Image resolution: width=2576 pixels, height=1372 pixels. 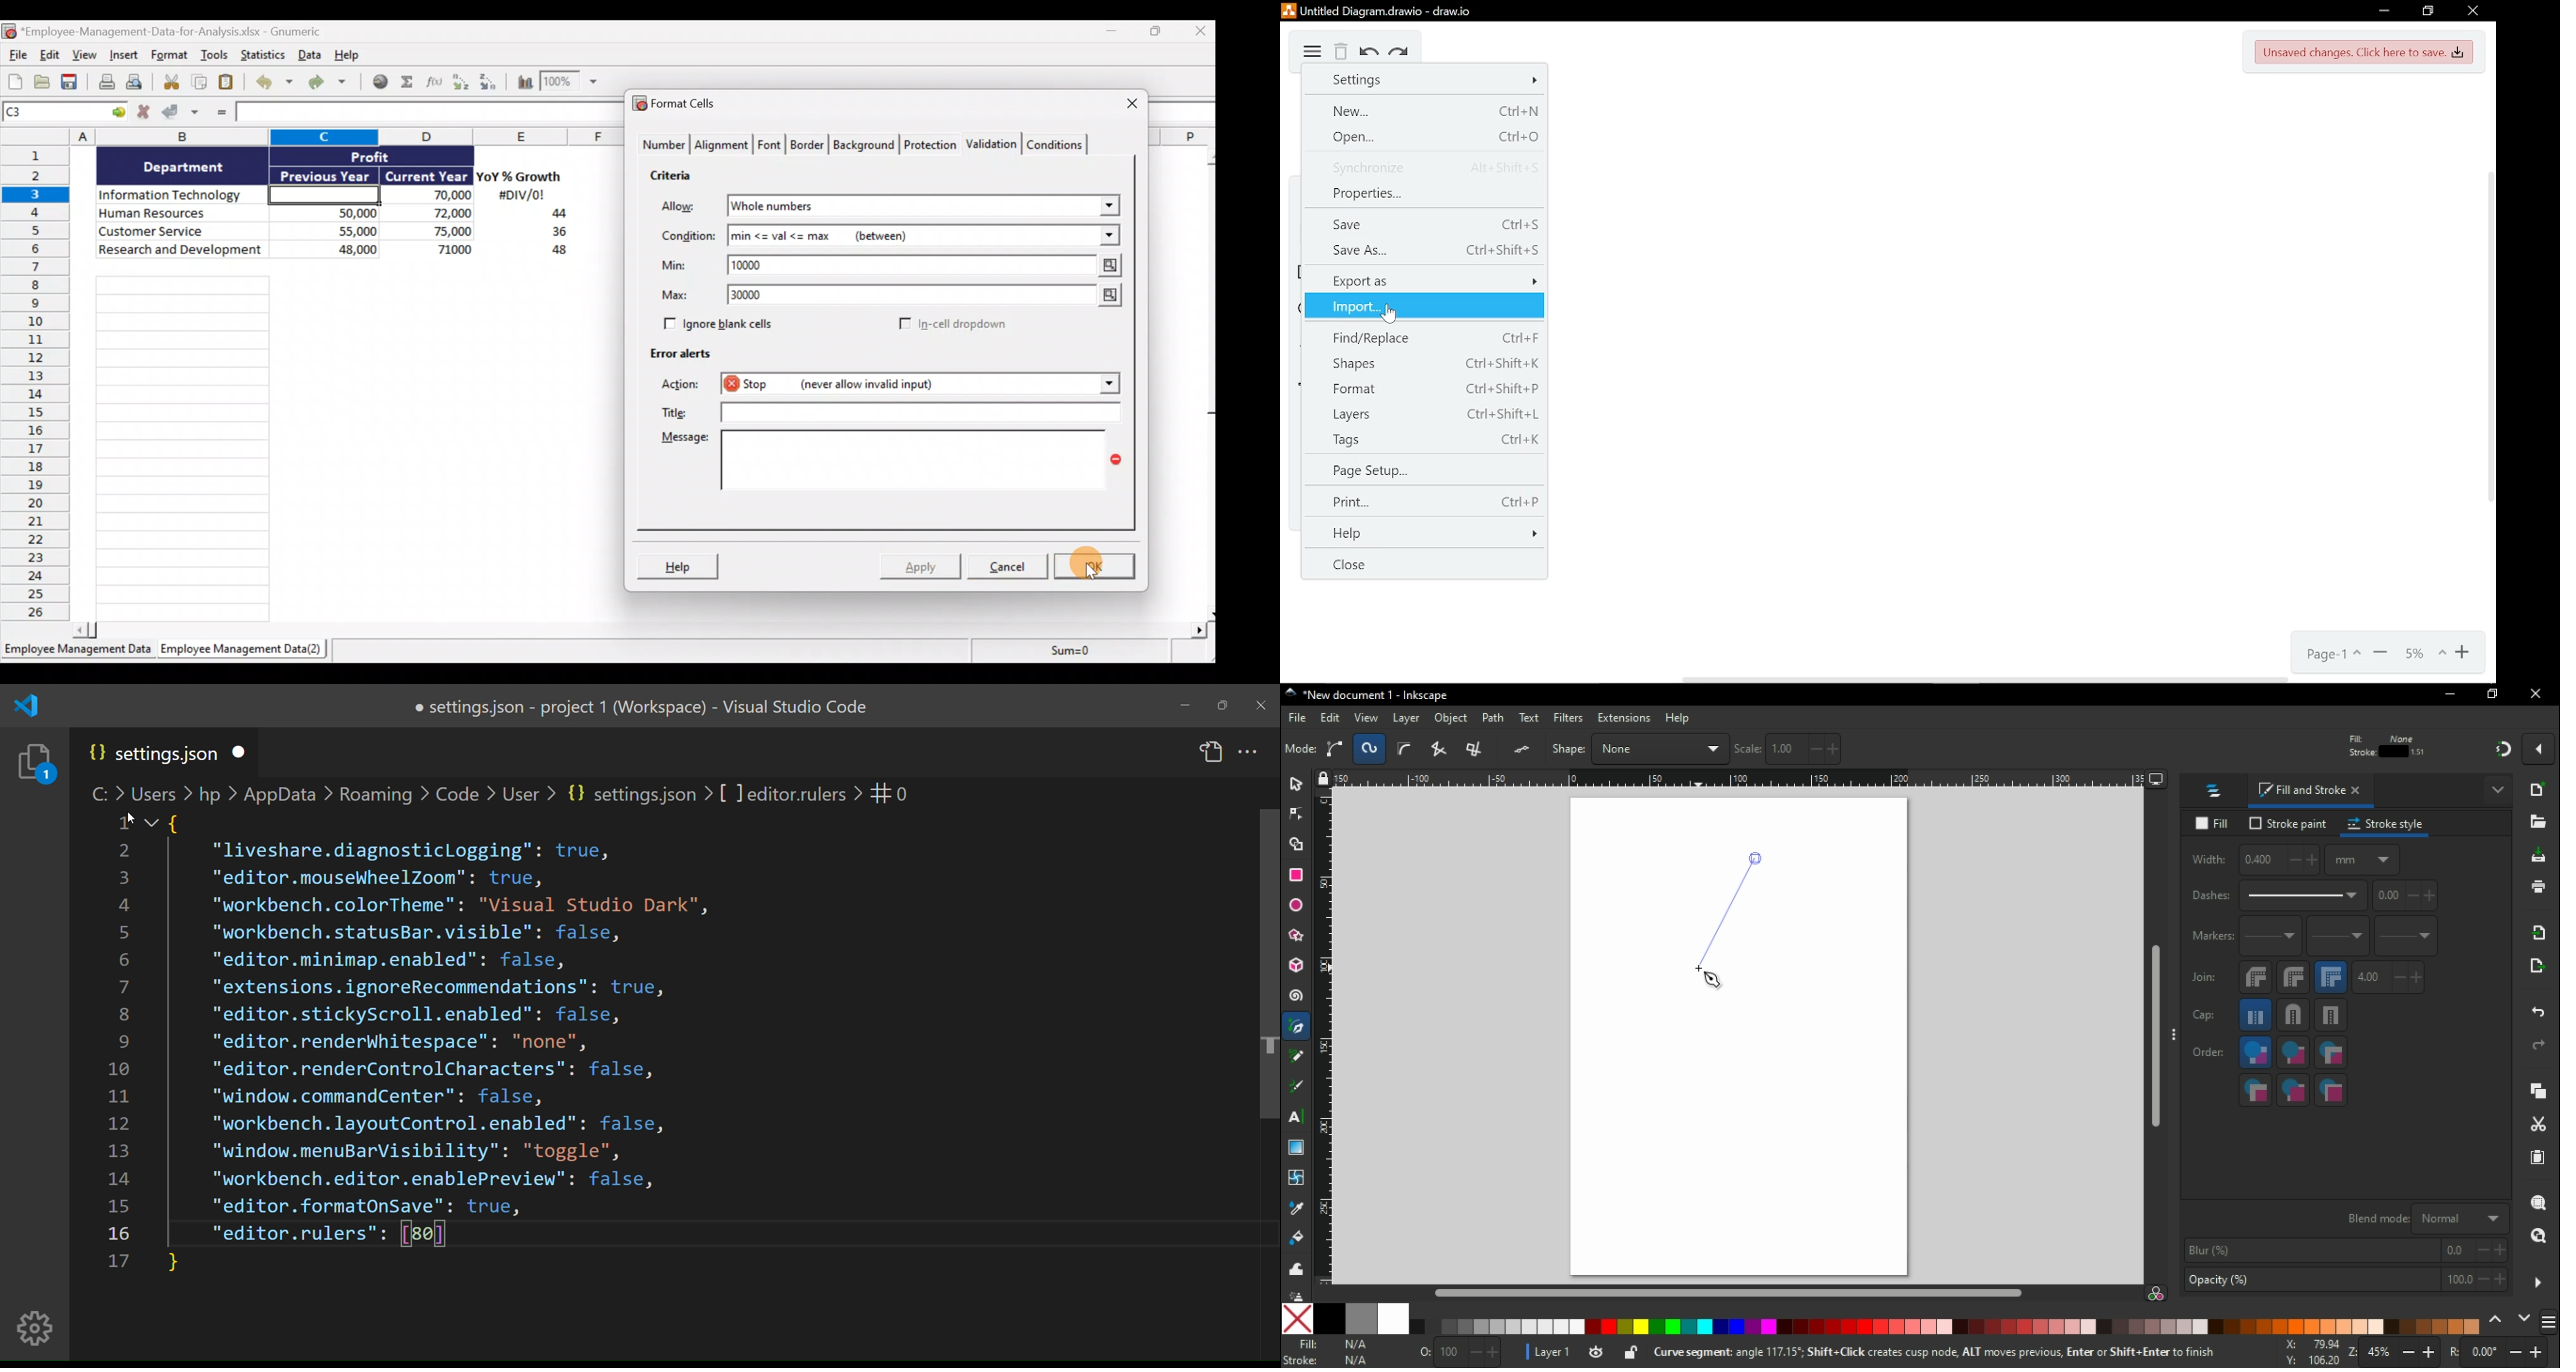 I want to click on Sort ascending, so click(x=460, y=82).